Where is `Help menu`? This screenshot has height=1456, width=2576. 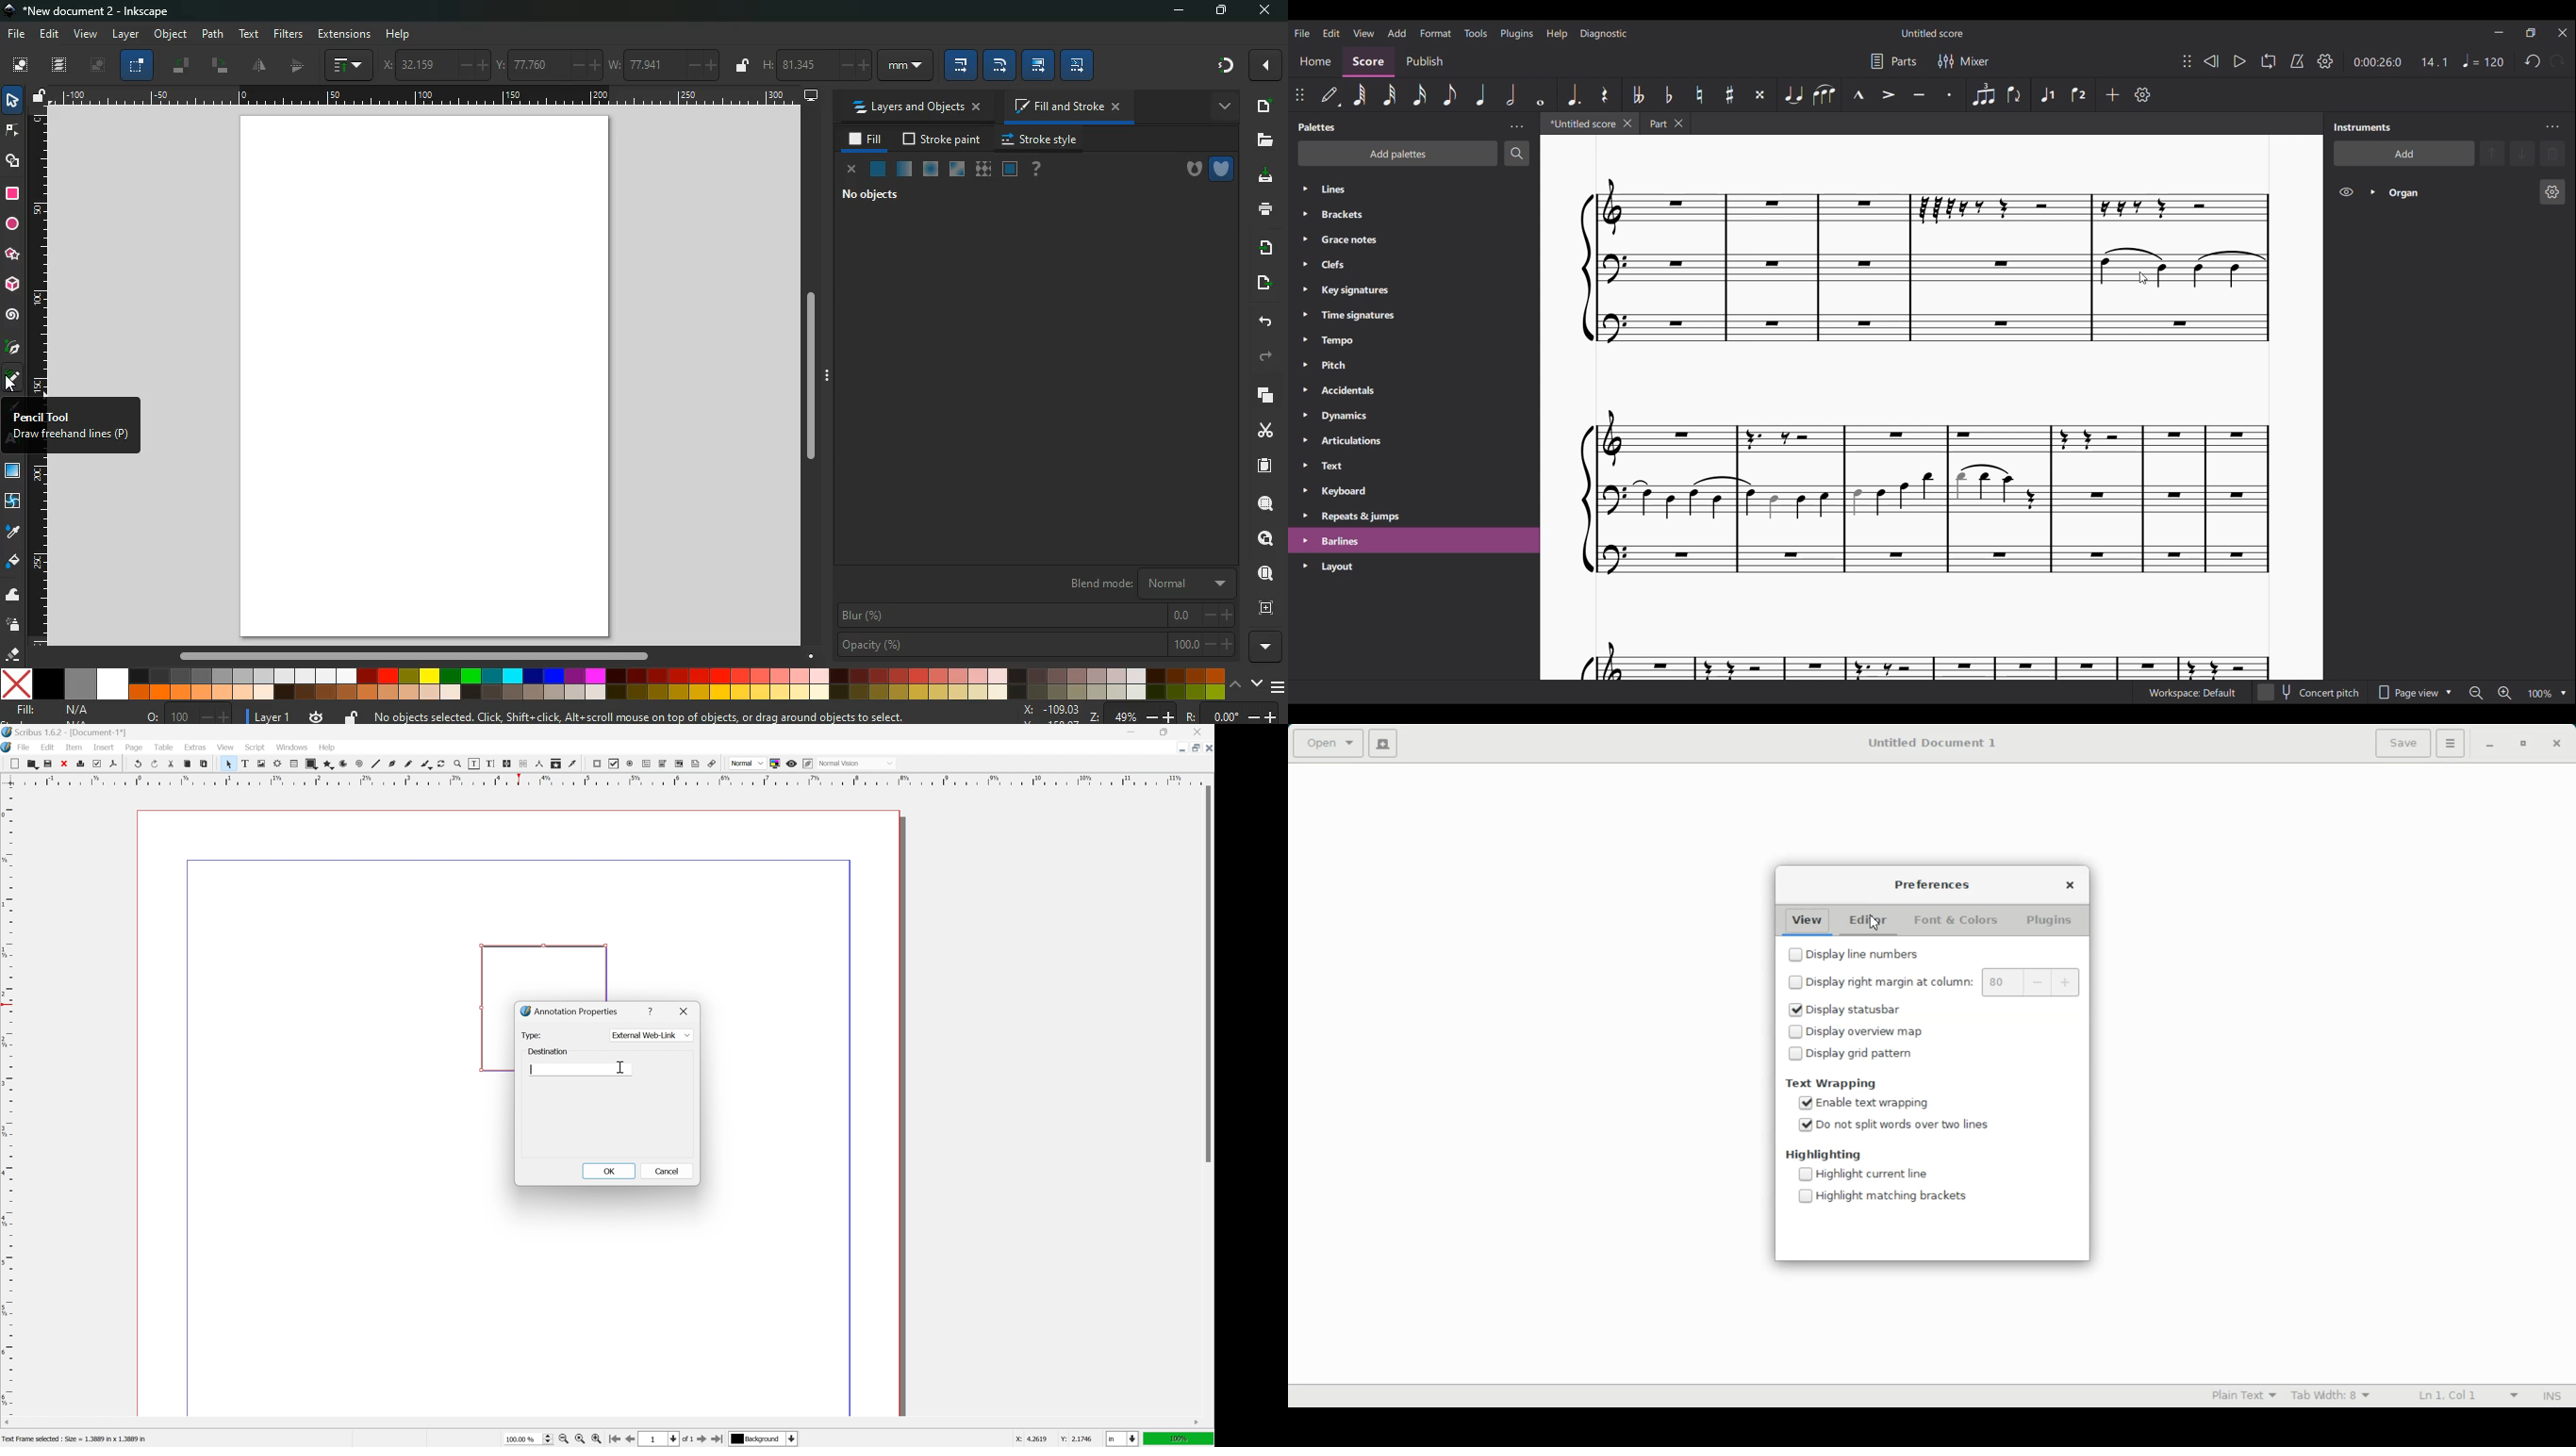
Help menu is located at coordinates (1557, 34).